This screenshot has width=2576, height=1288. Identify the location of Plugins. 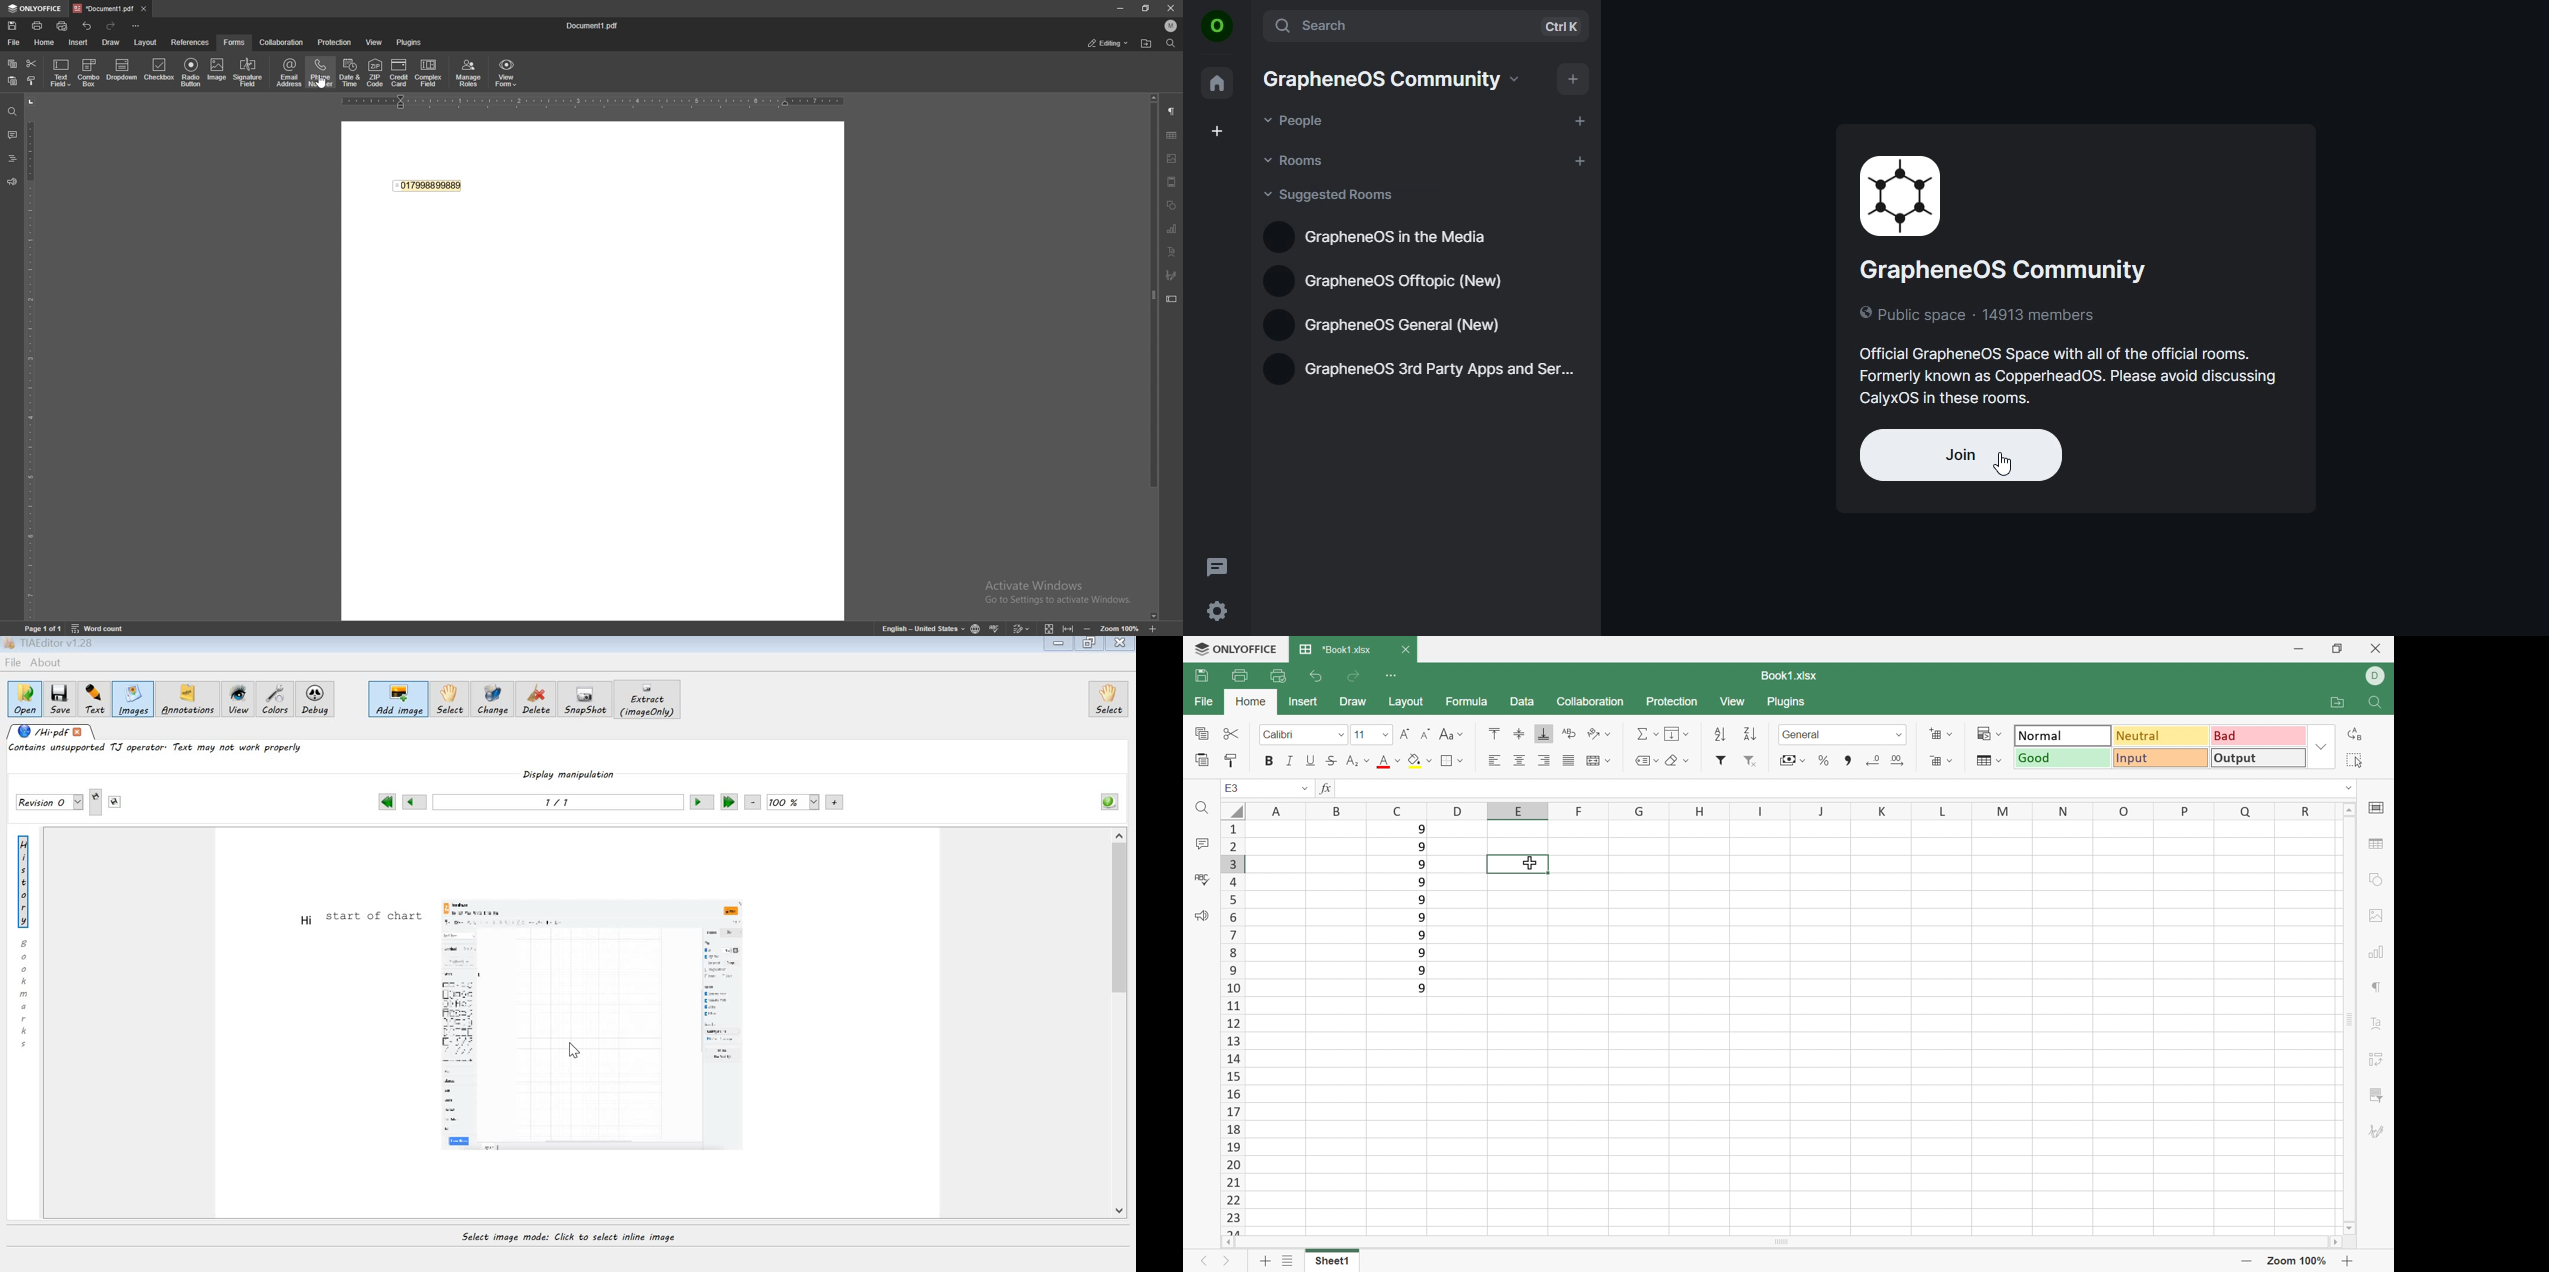
(1791, 704).